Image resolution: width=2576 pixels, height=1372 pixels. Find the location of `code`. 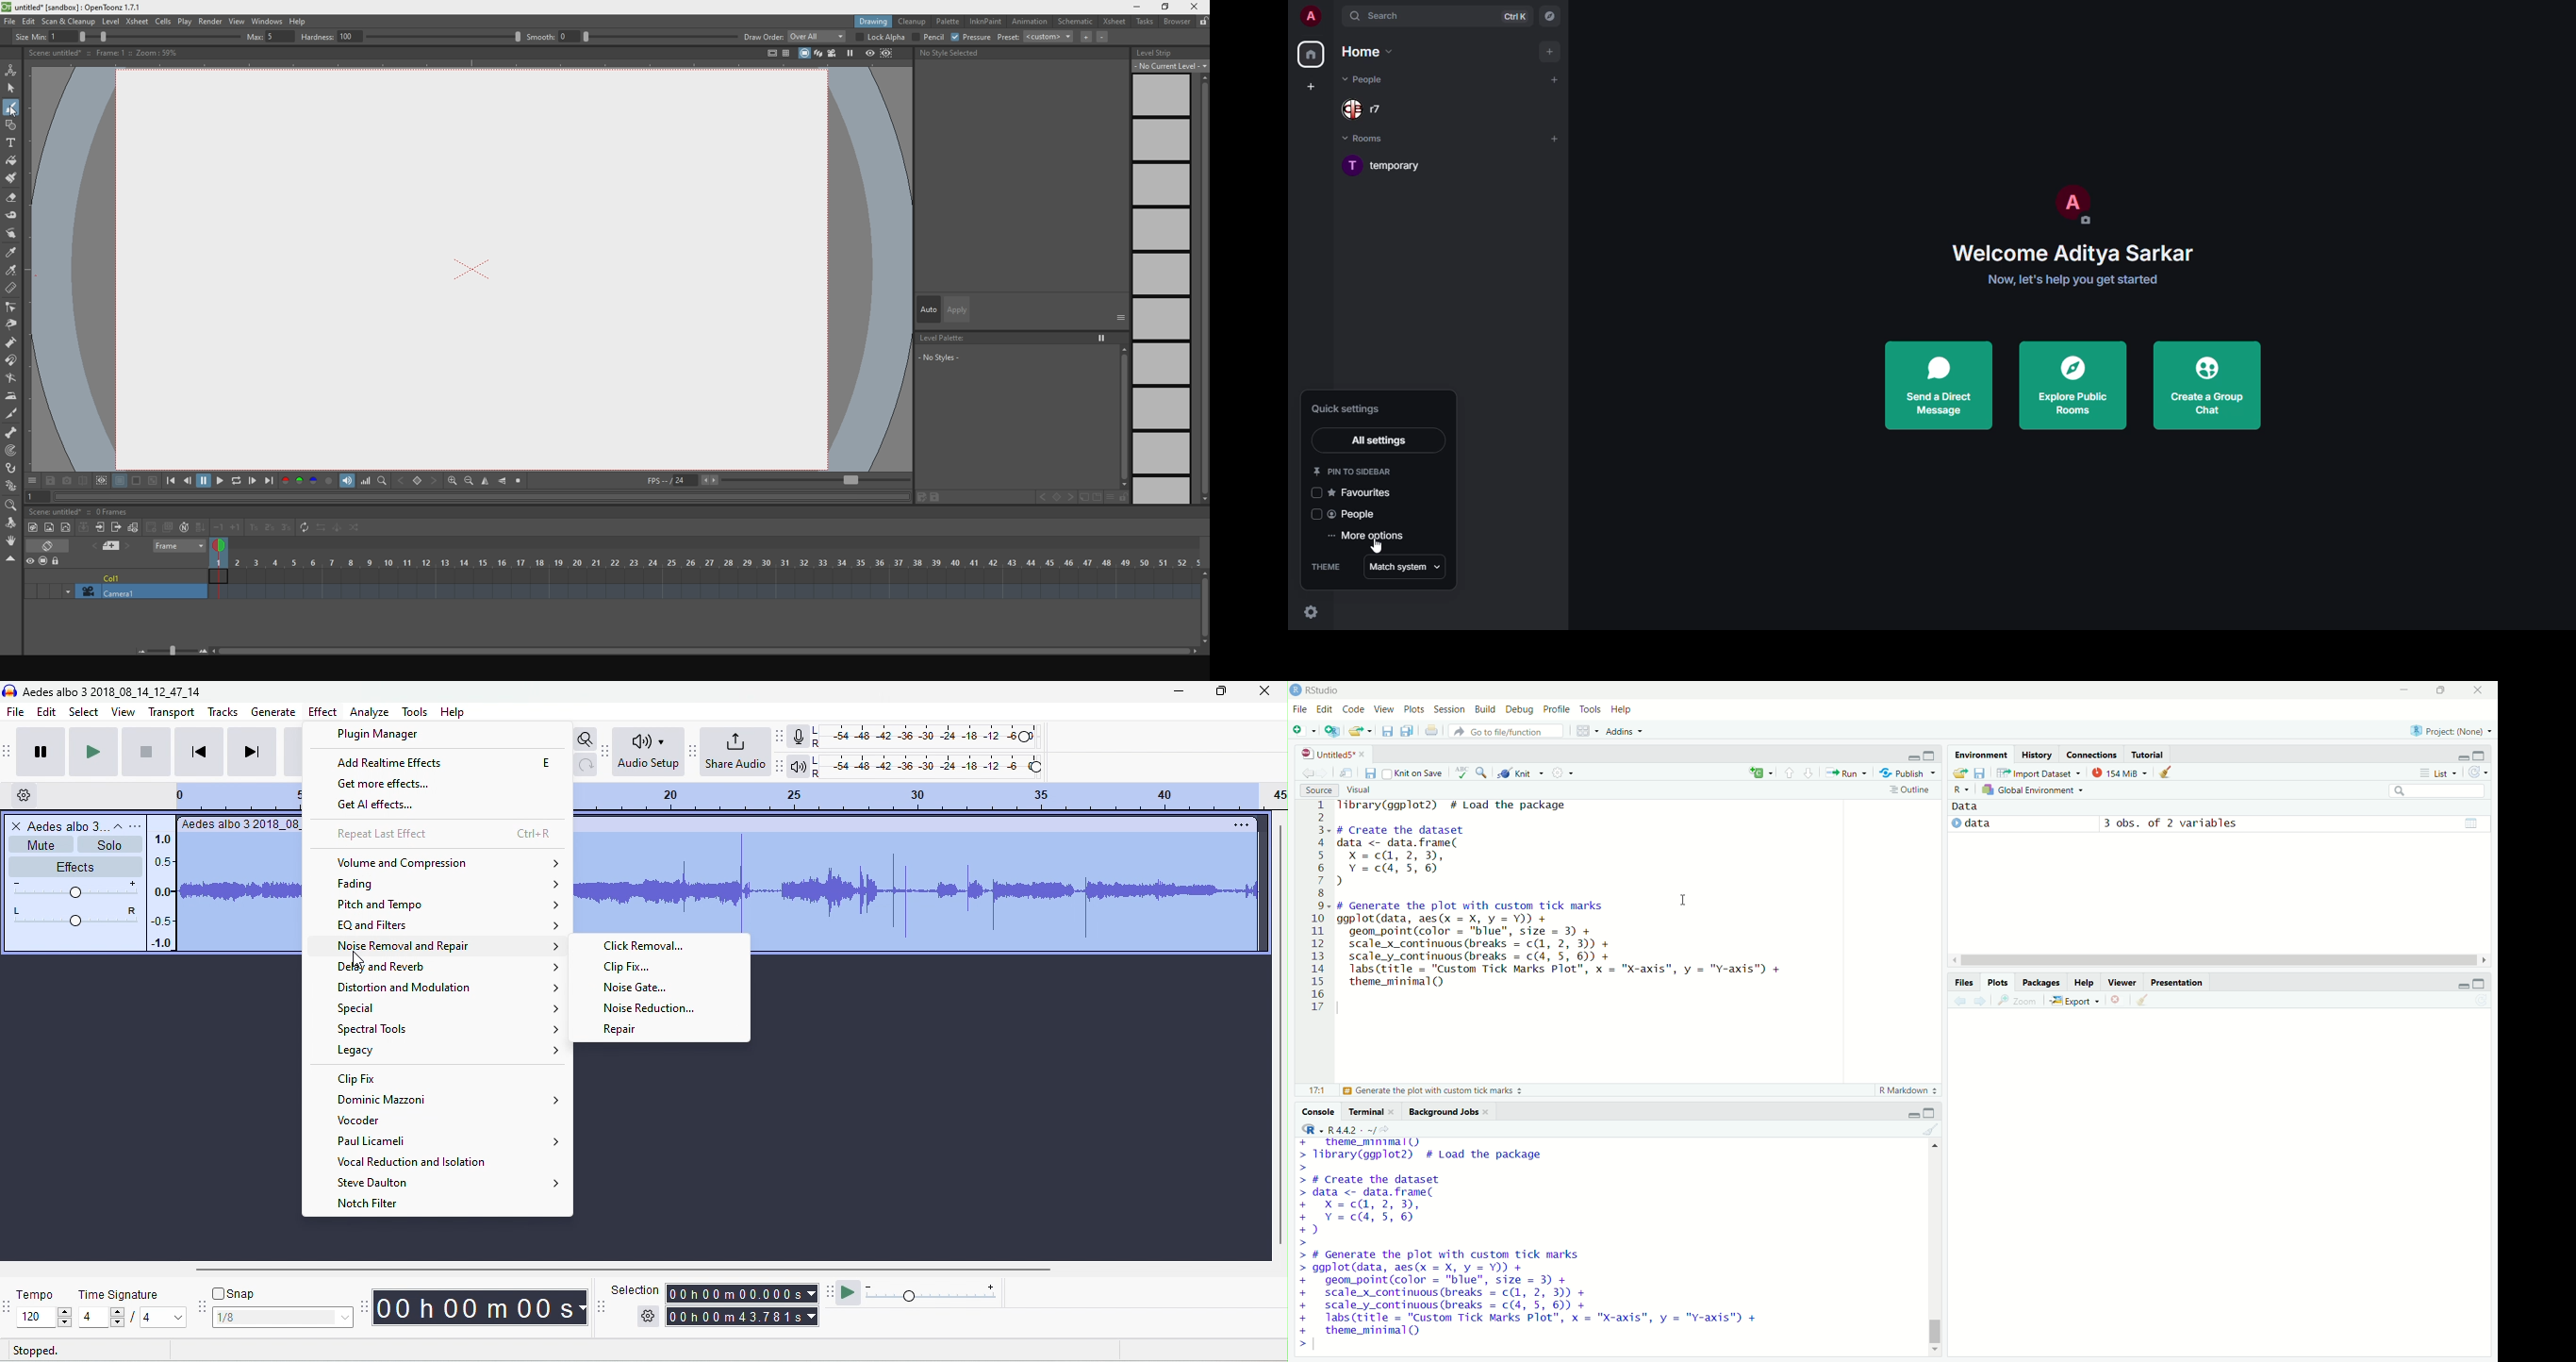

code is located at coordinates (1355, 710).